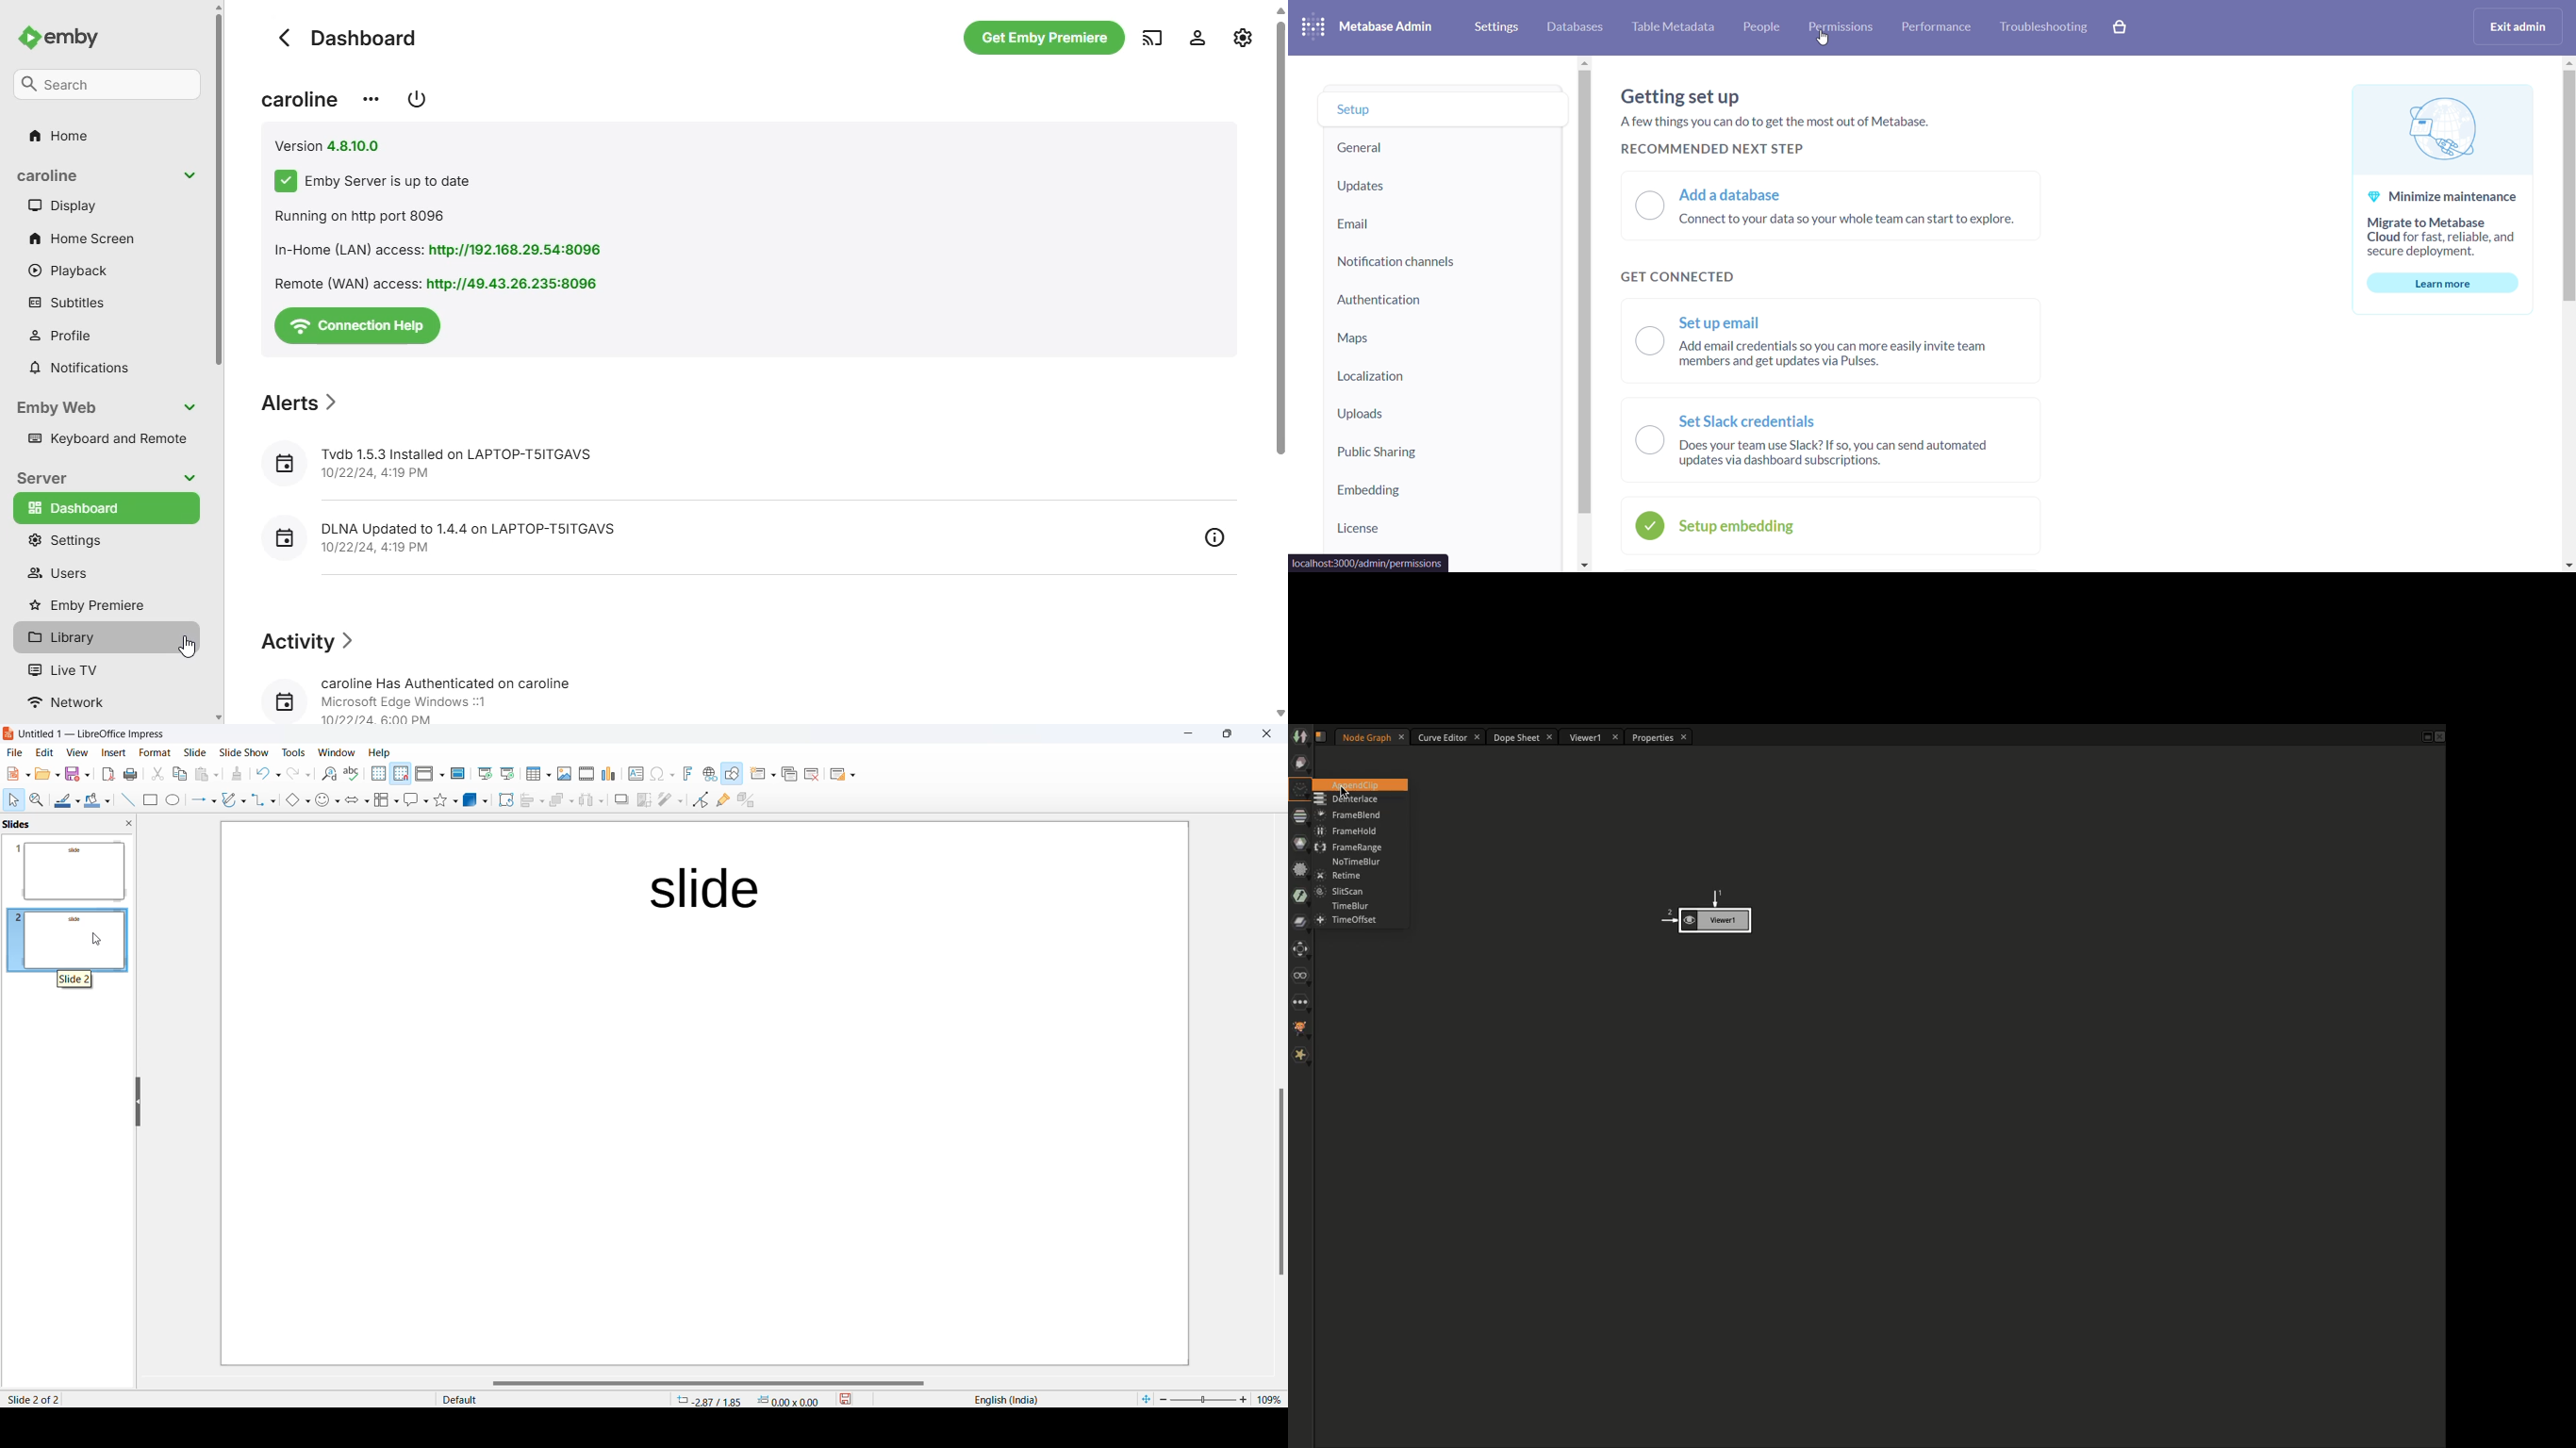 This screenshot has height=1456, width=2576. Describe the element at coordinates (1267, 736) in the screenshot. I see `close` at that location.